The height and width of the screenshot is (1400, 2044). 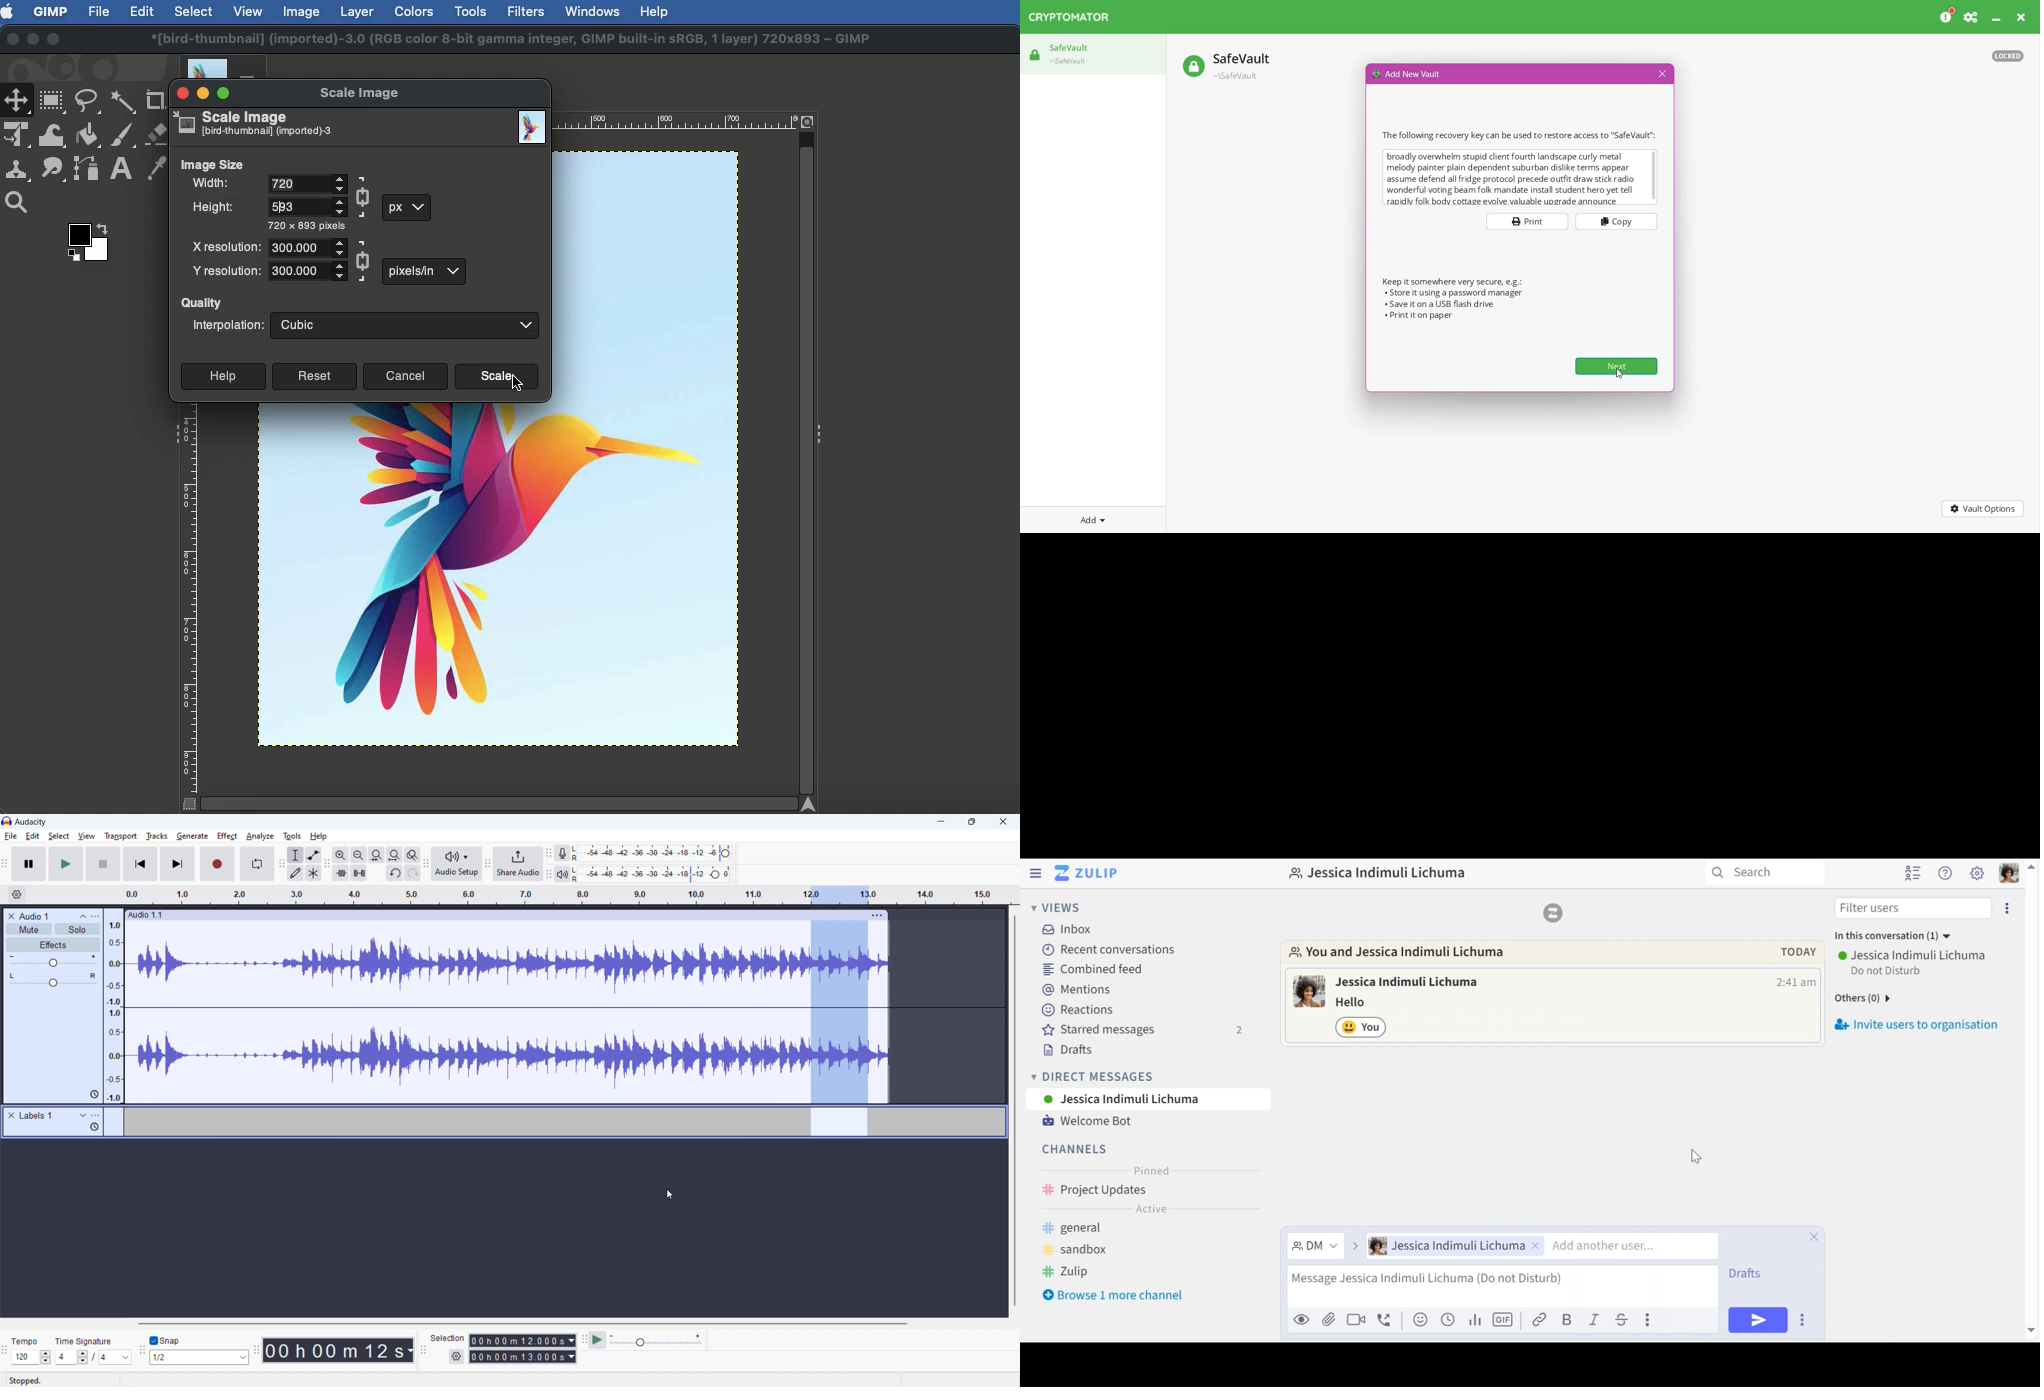 What do you see at coordinates (1405, 954) in the screenshot?
I see `Go to Direct Message with this user` at bounding box center [1405, 954].